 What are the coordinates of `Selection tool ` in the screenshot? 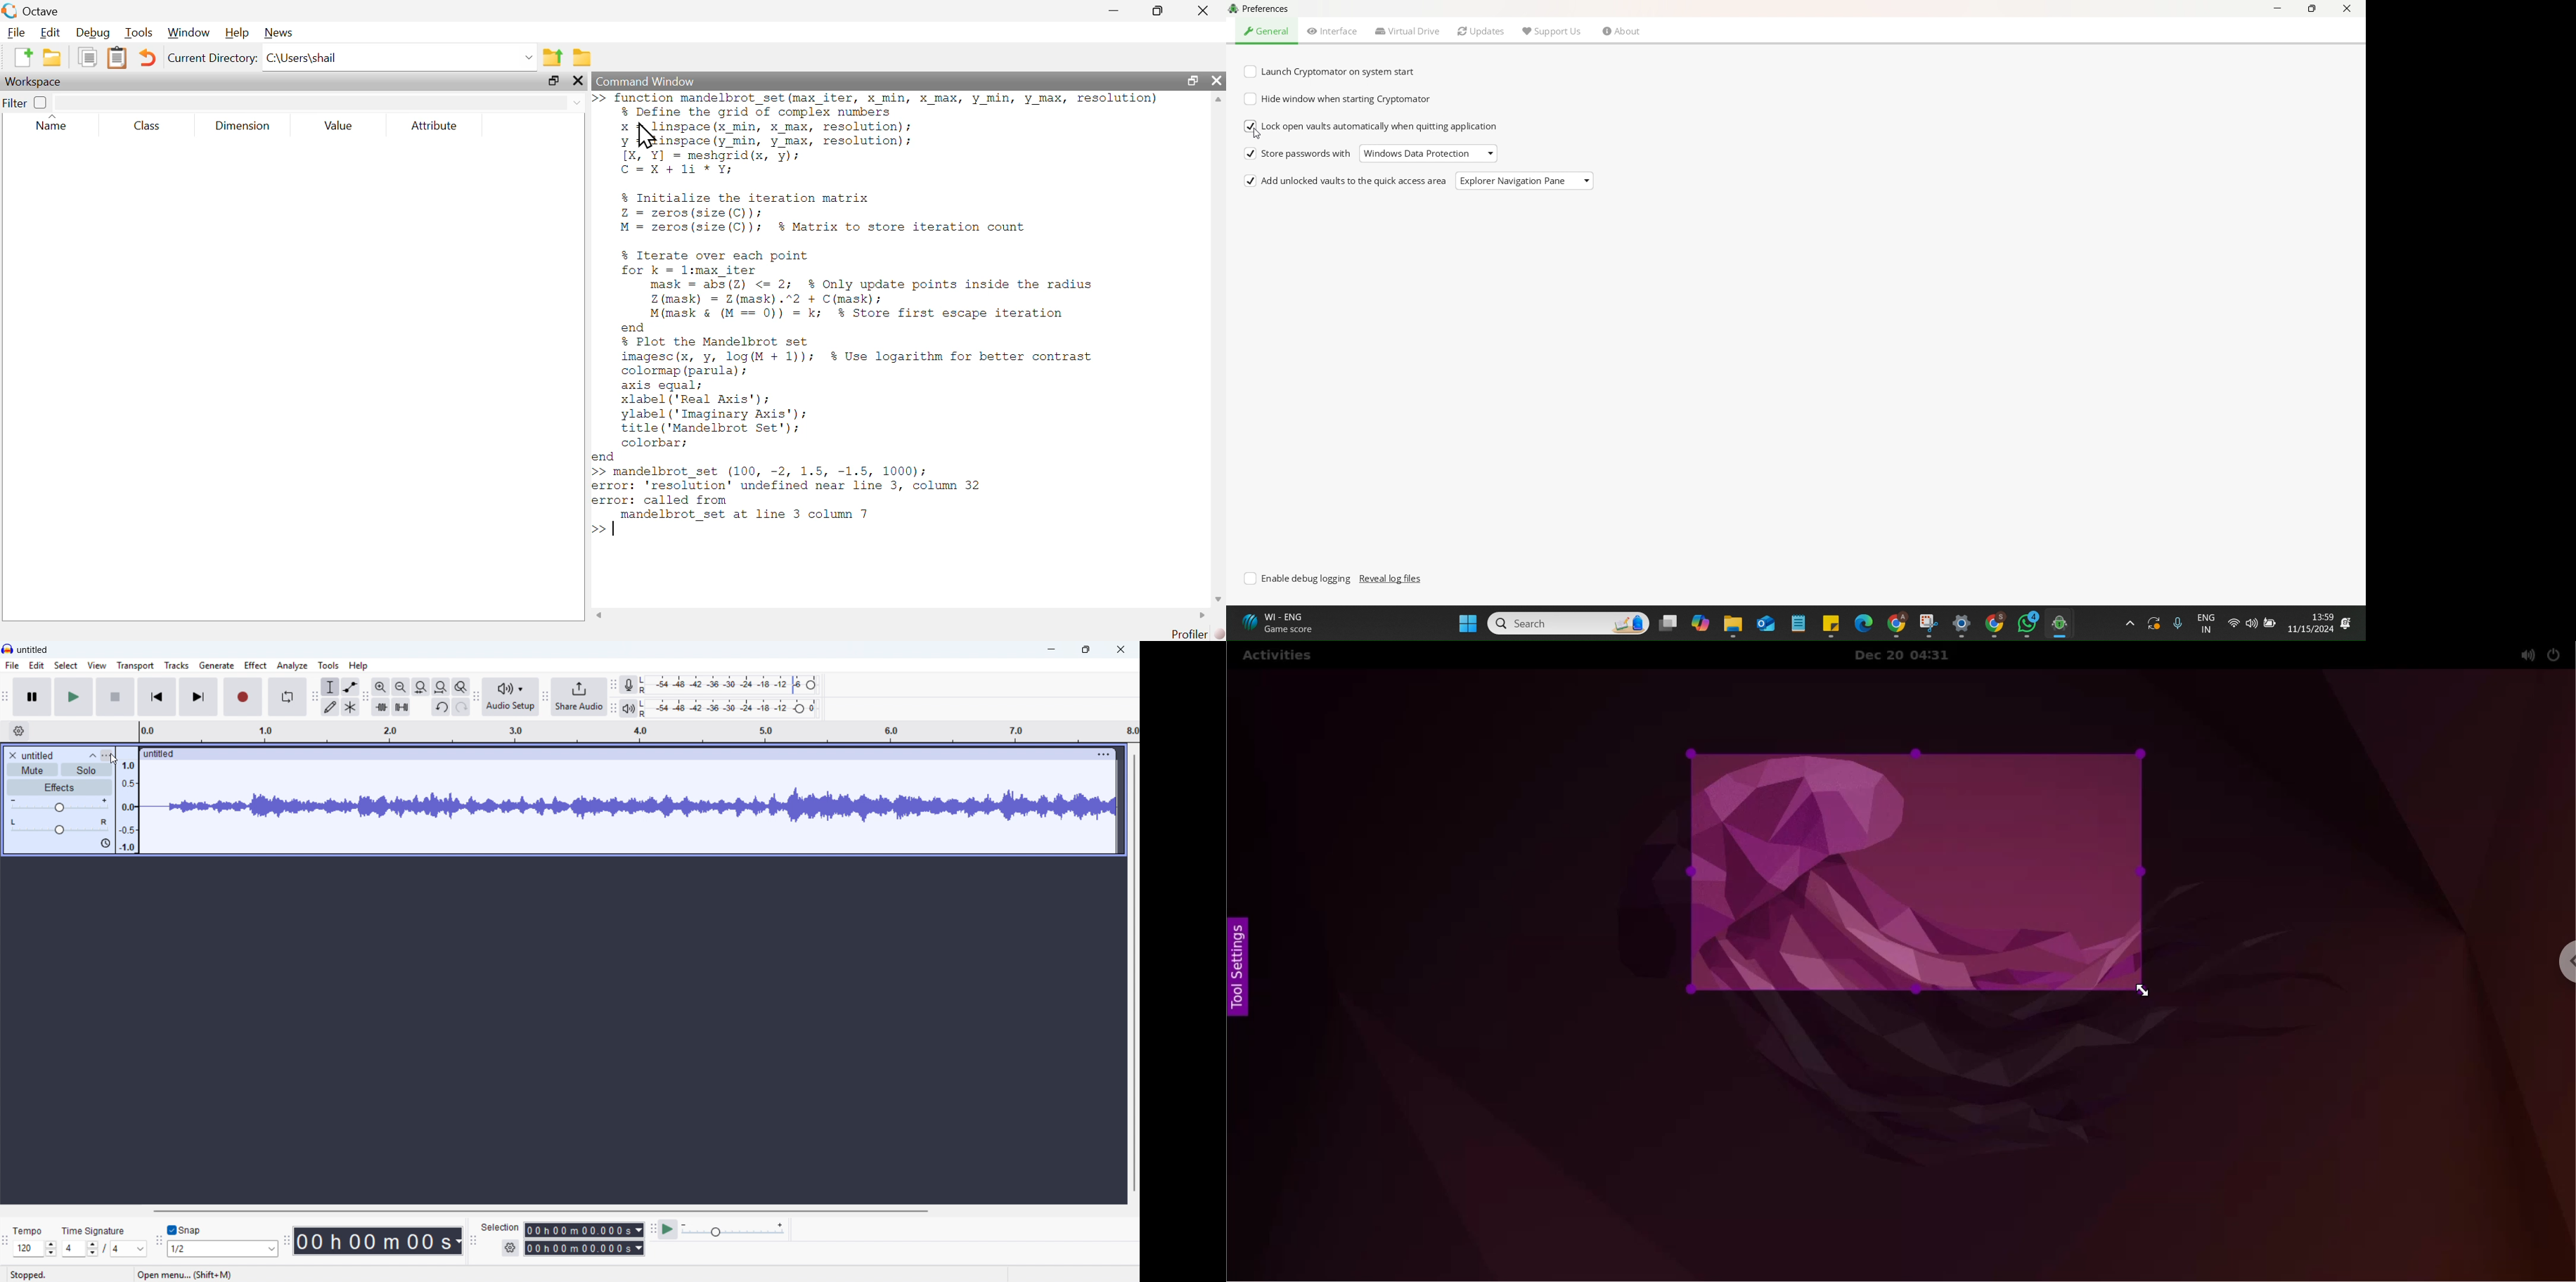 It's located at (331, 687).